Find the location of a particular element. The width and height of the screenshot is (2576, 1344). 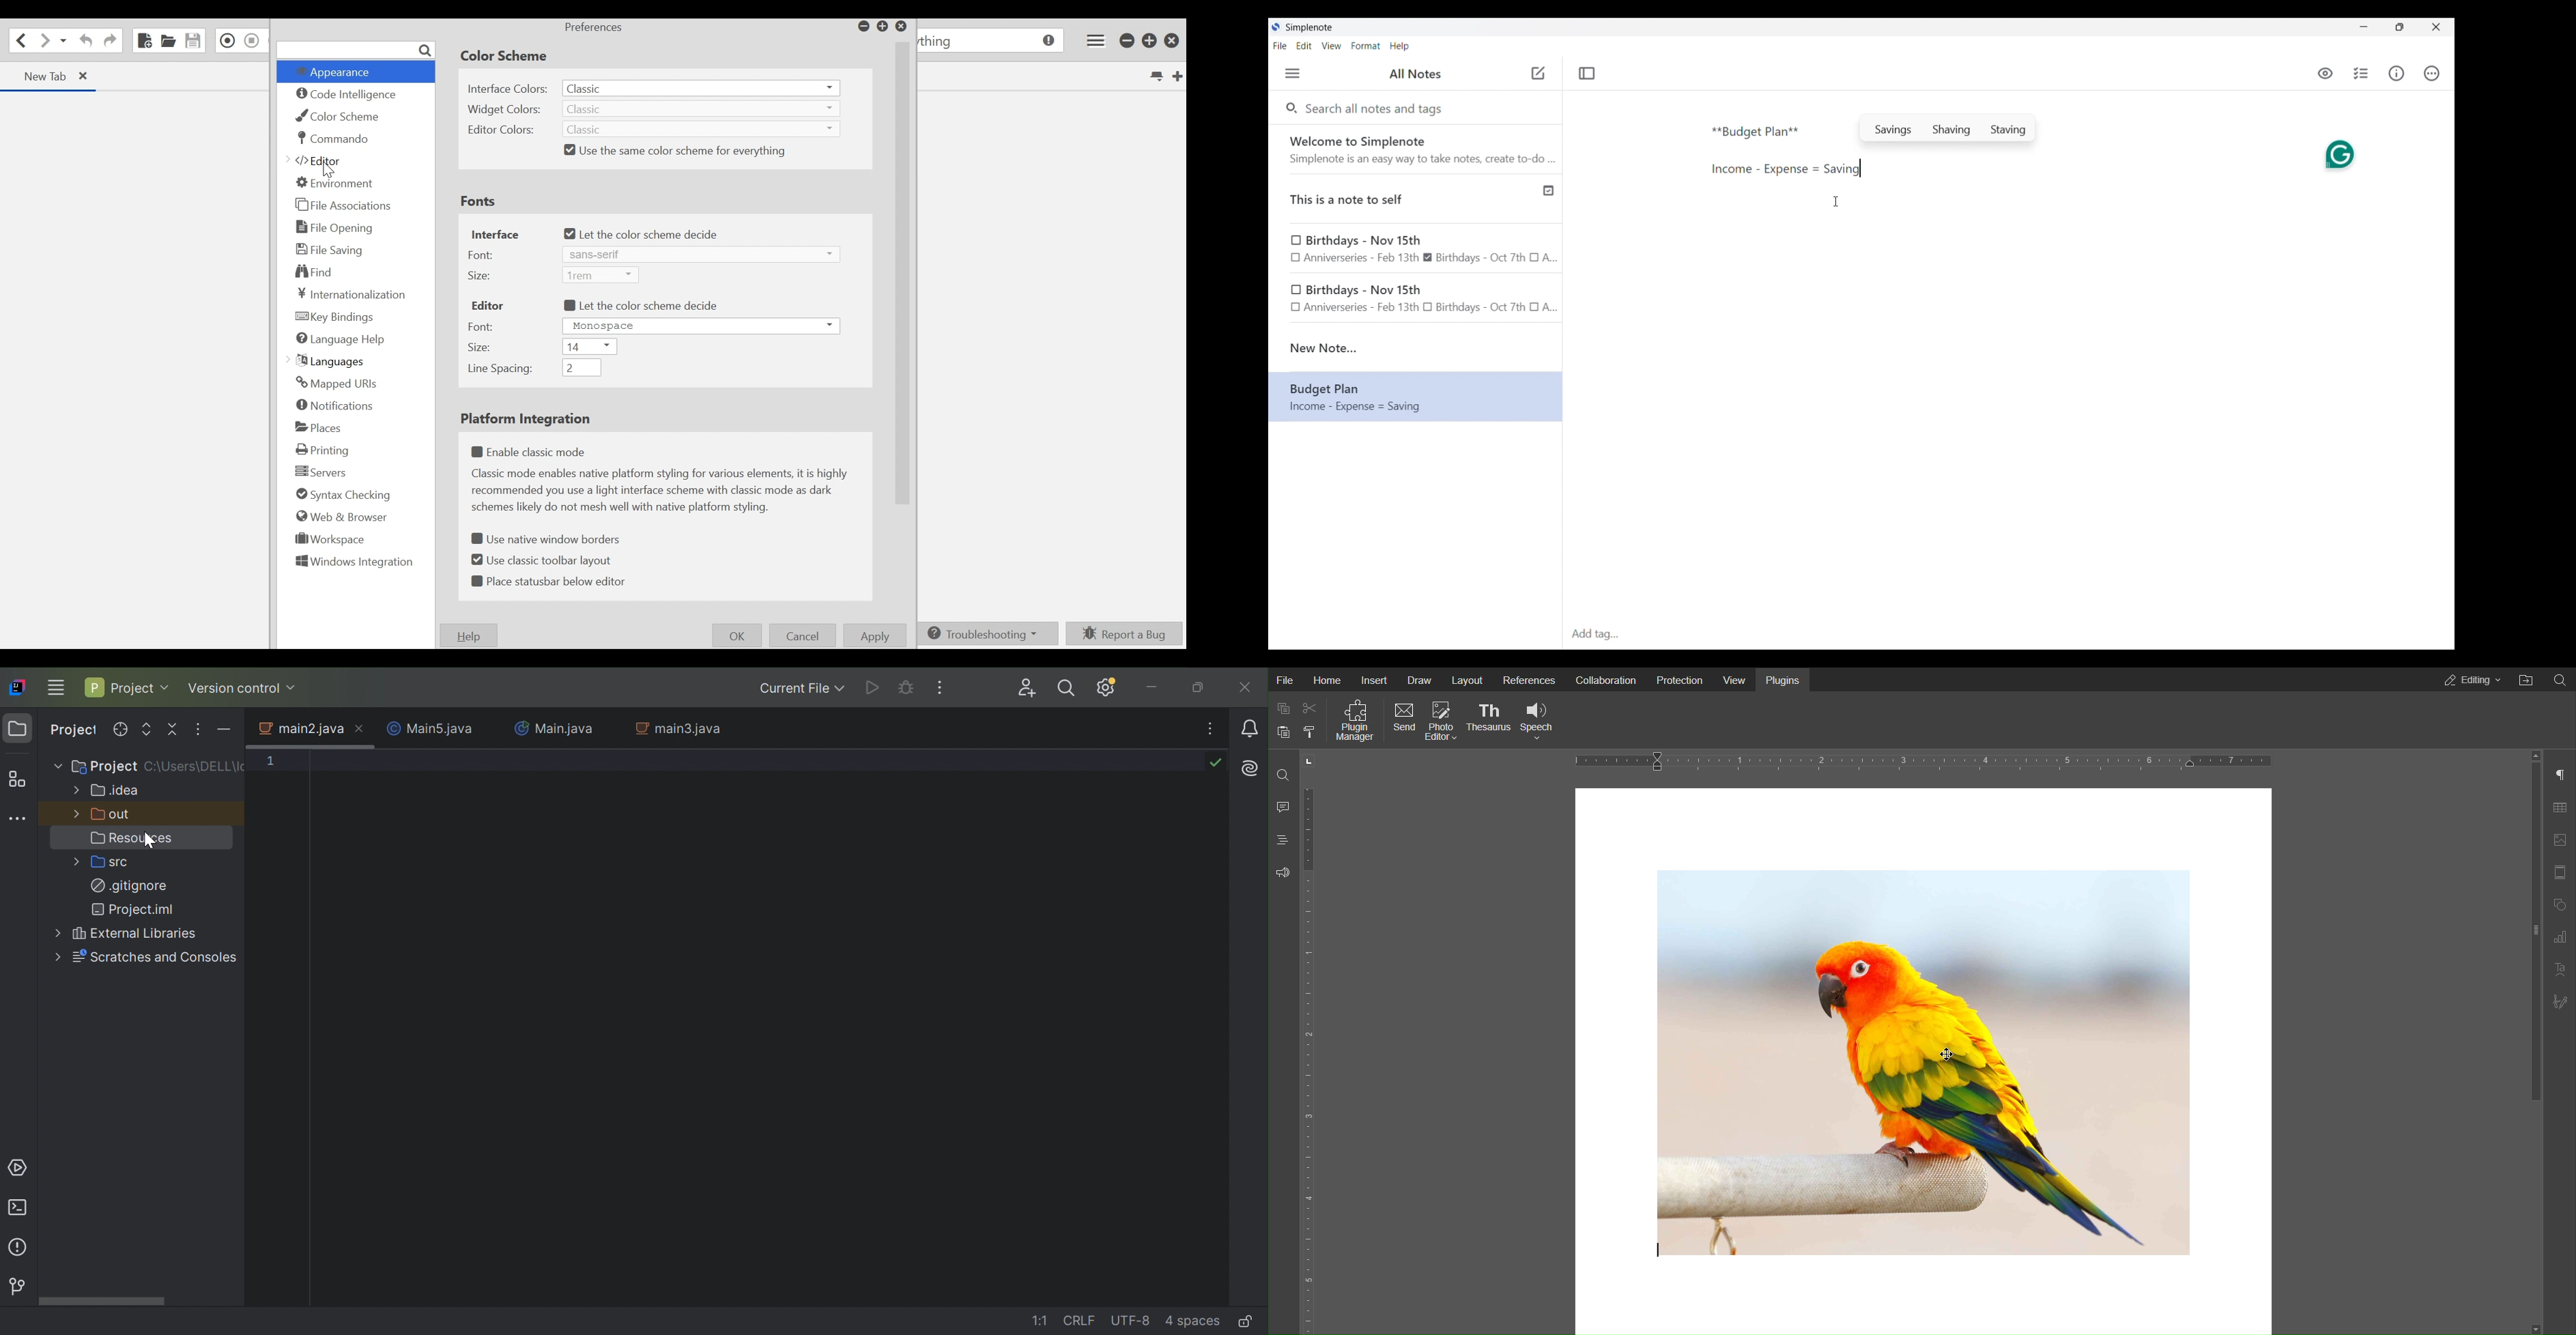

Interface is located at coordinates (498, 234).